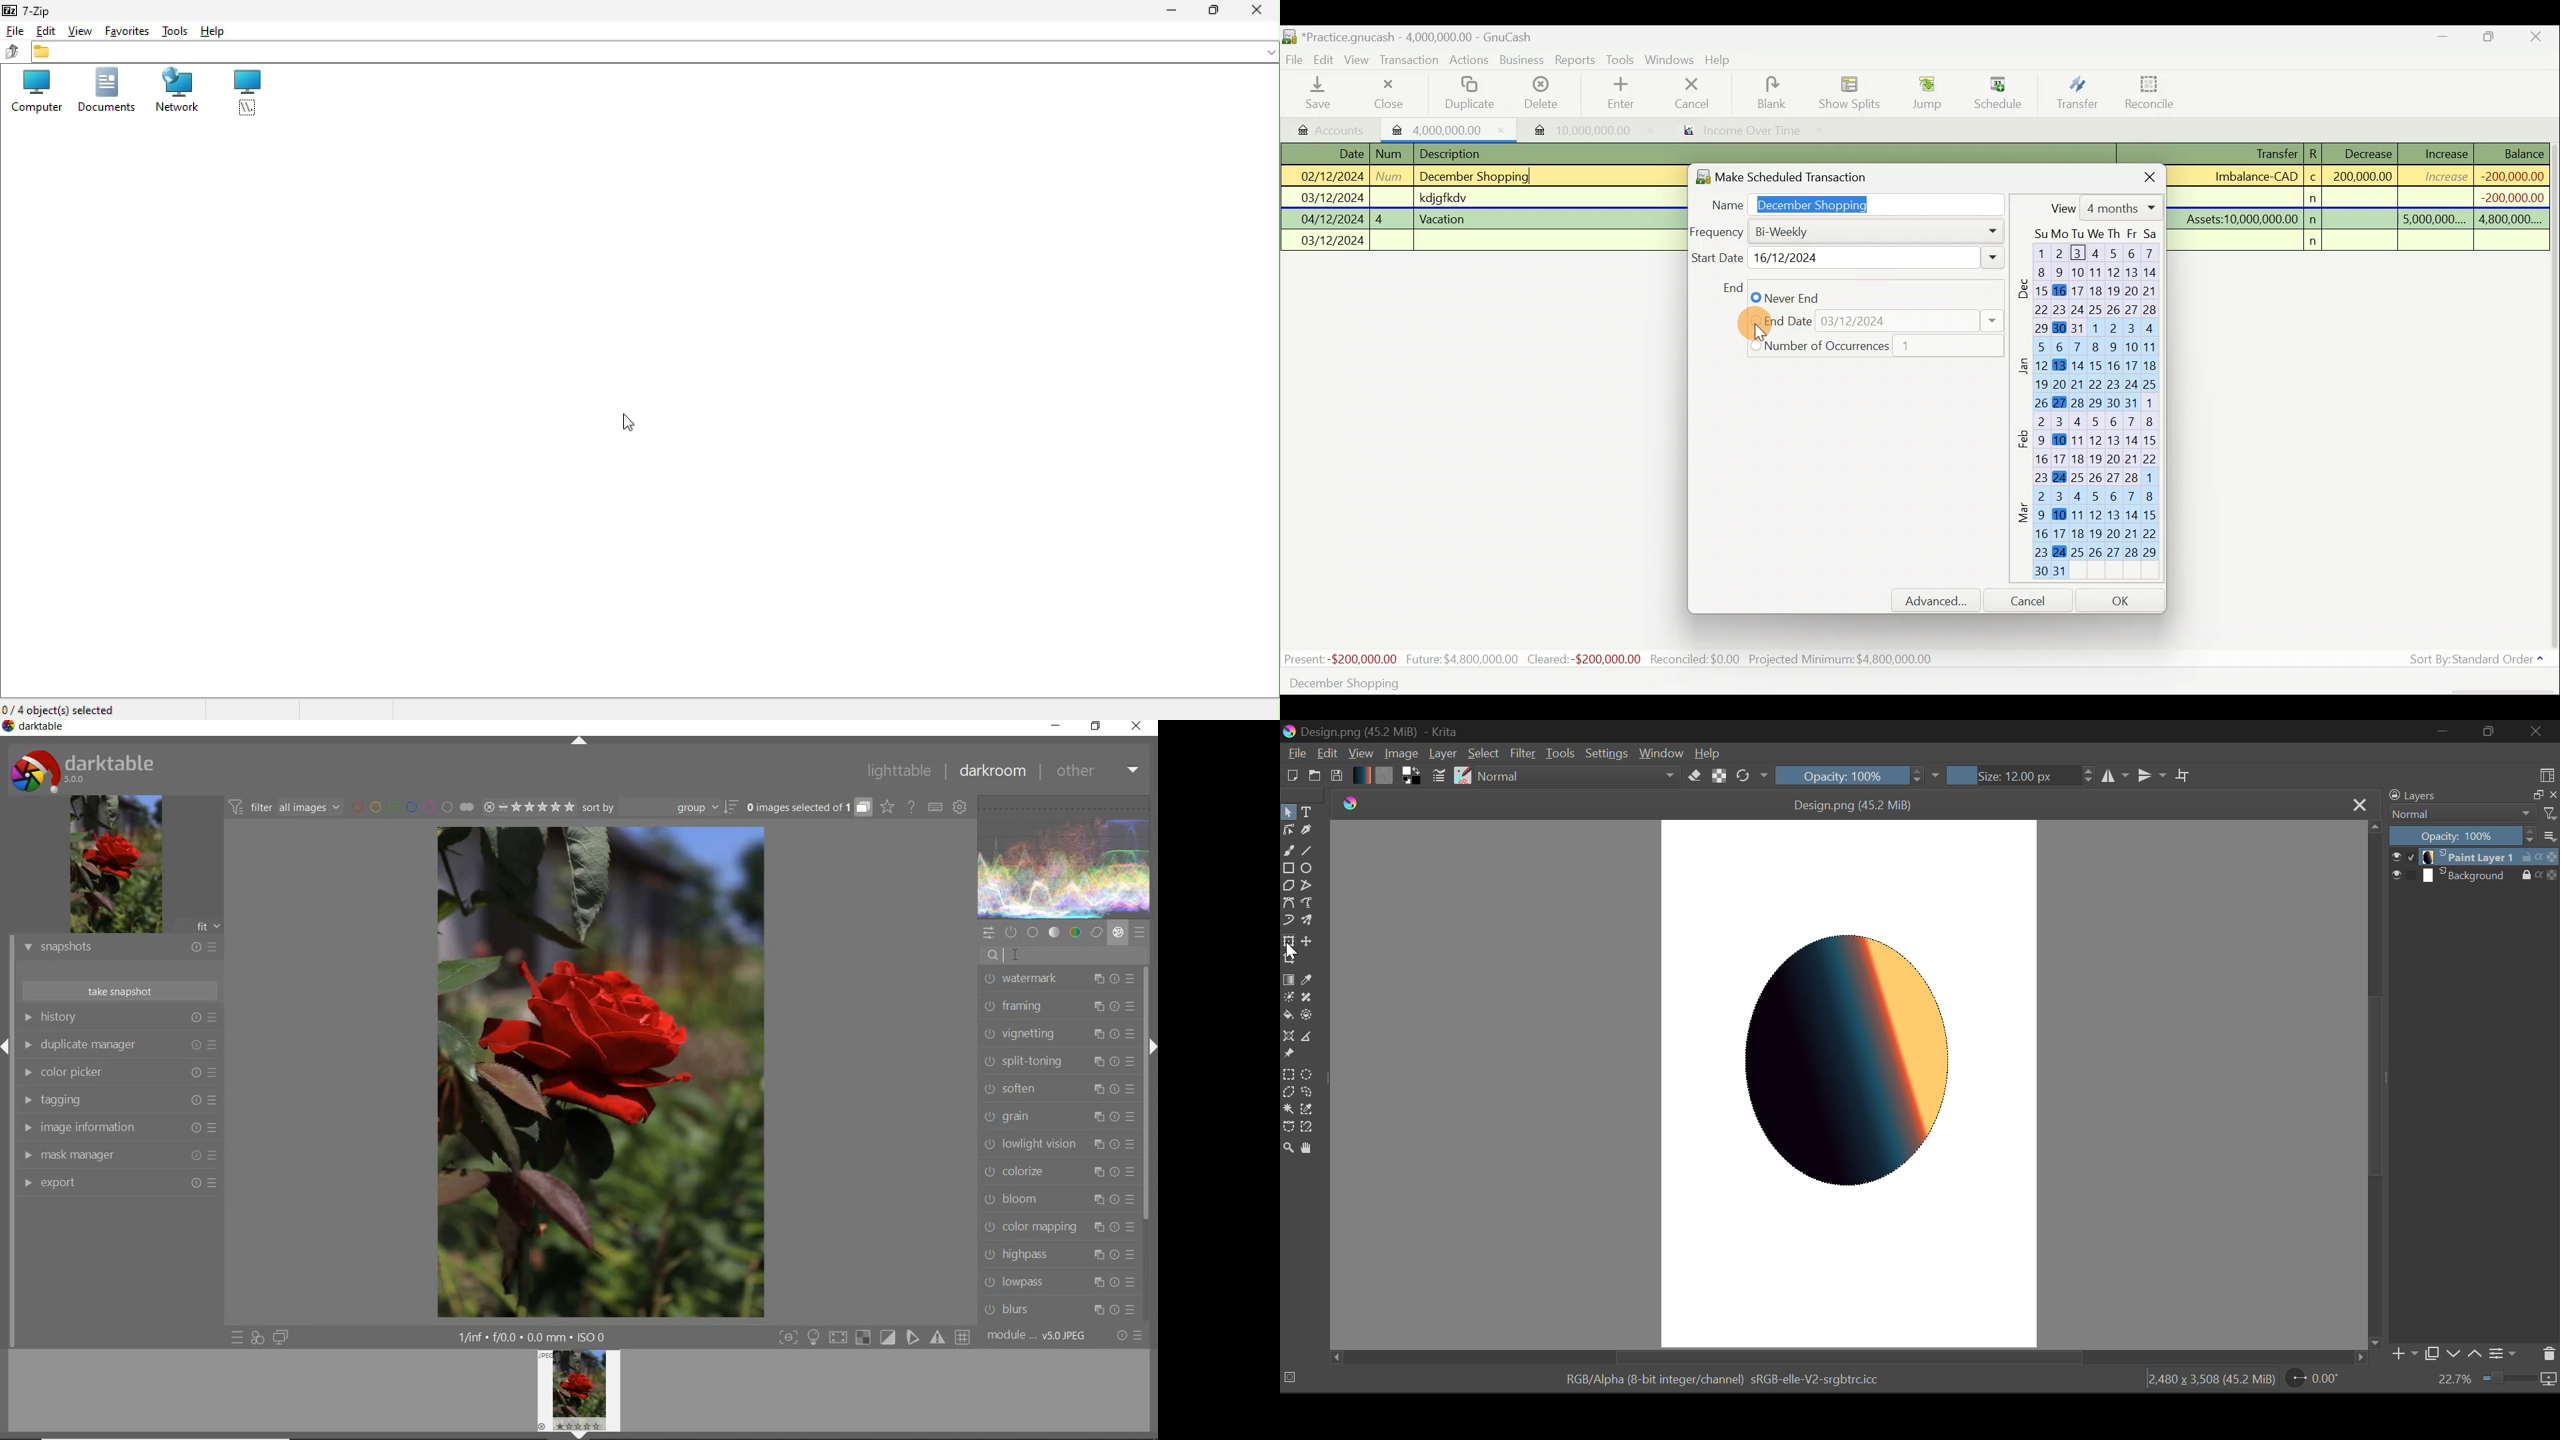  I want to click on Reference Image, so click(1288, 1055).